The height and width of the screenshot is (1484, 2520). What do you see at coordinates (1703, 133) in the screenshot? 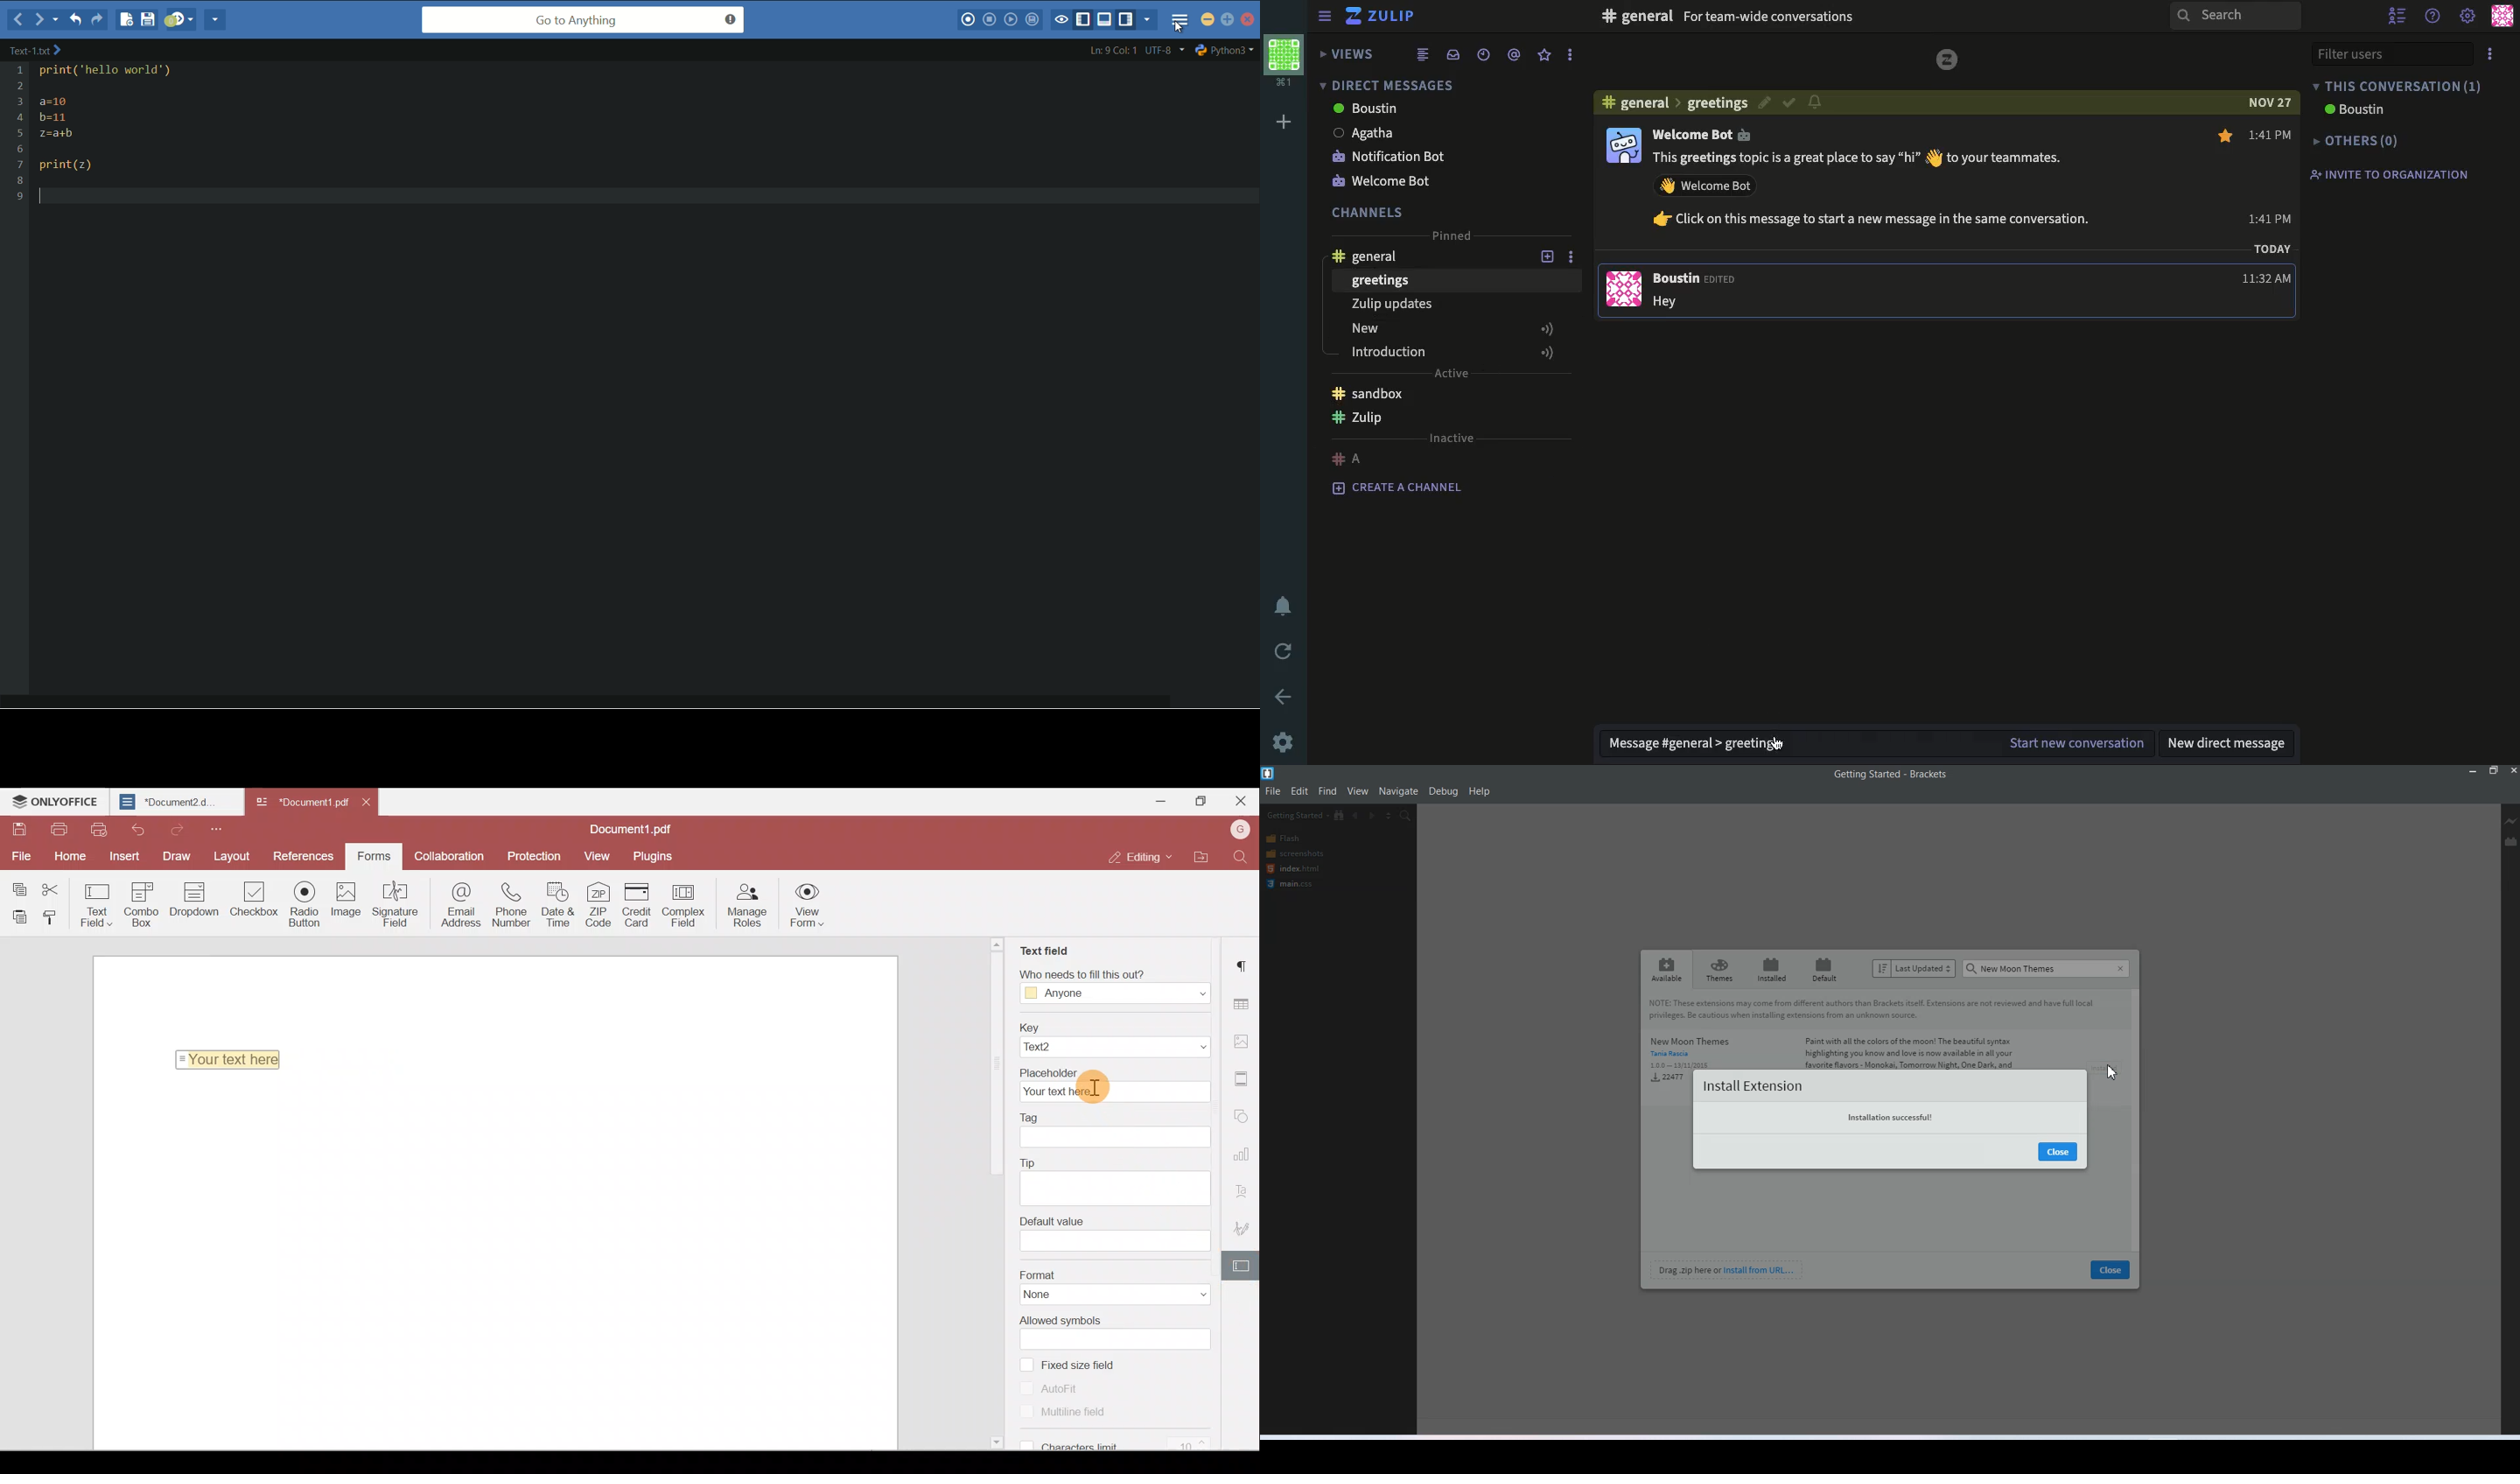
I see `Welcome Bot` at bounding box center [1703, 133].